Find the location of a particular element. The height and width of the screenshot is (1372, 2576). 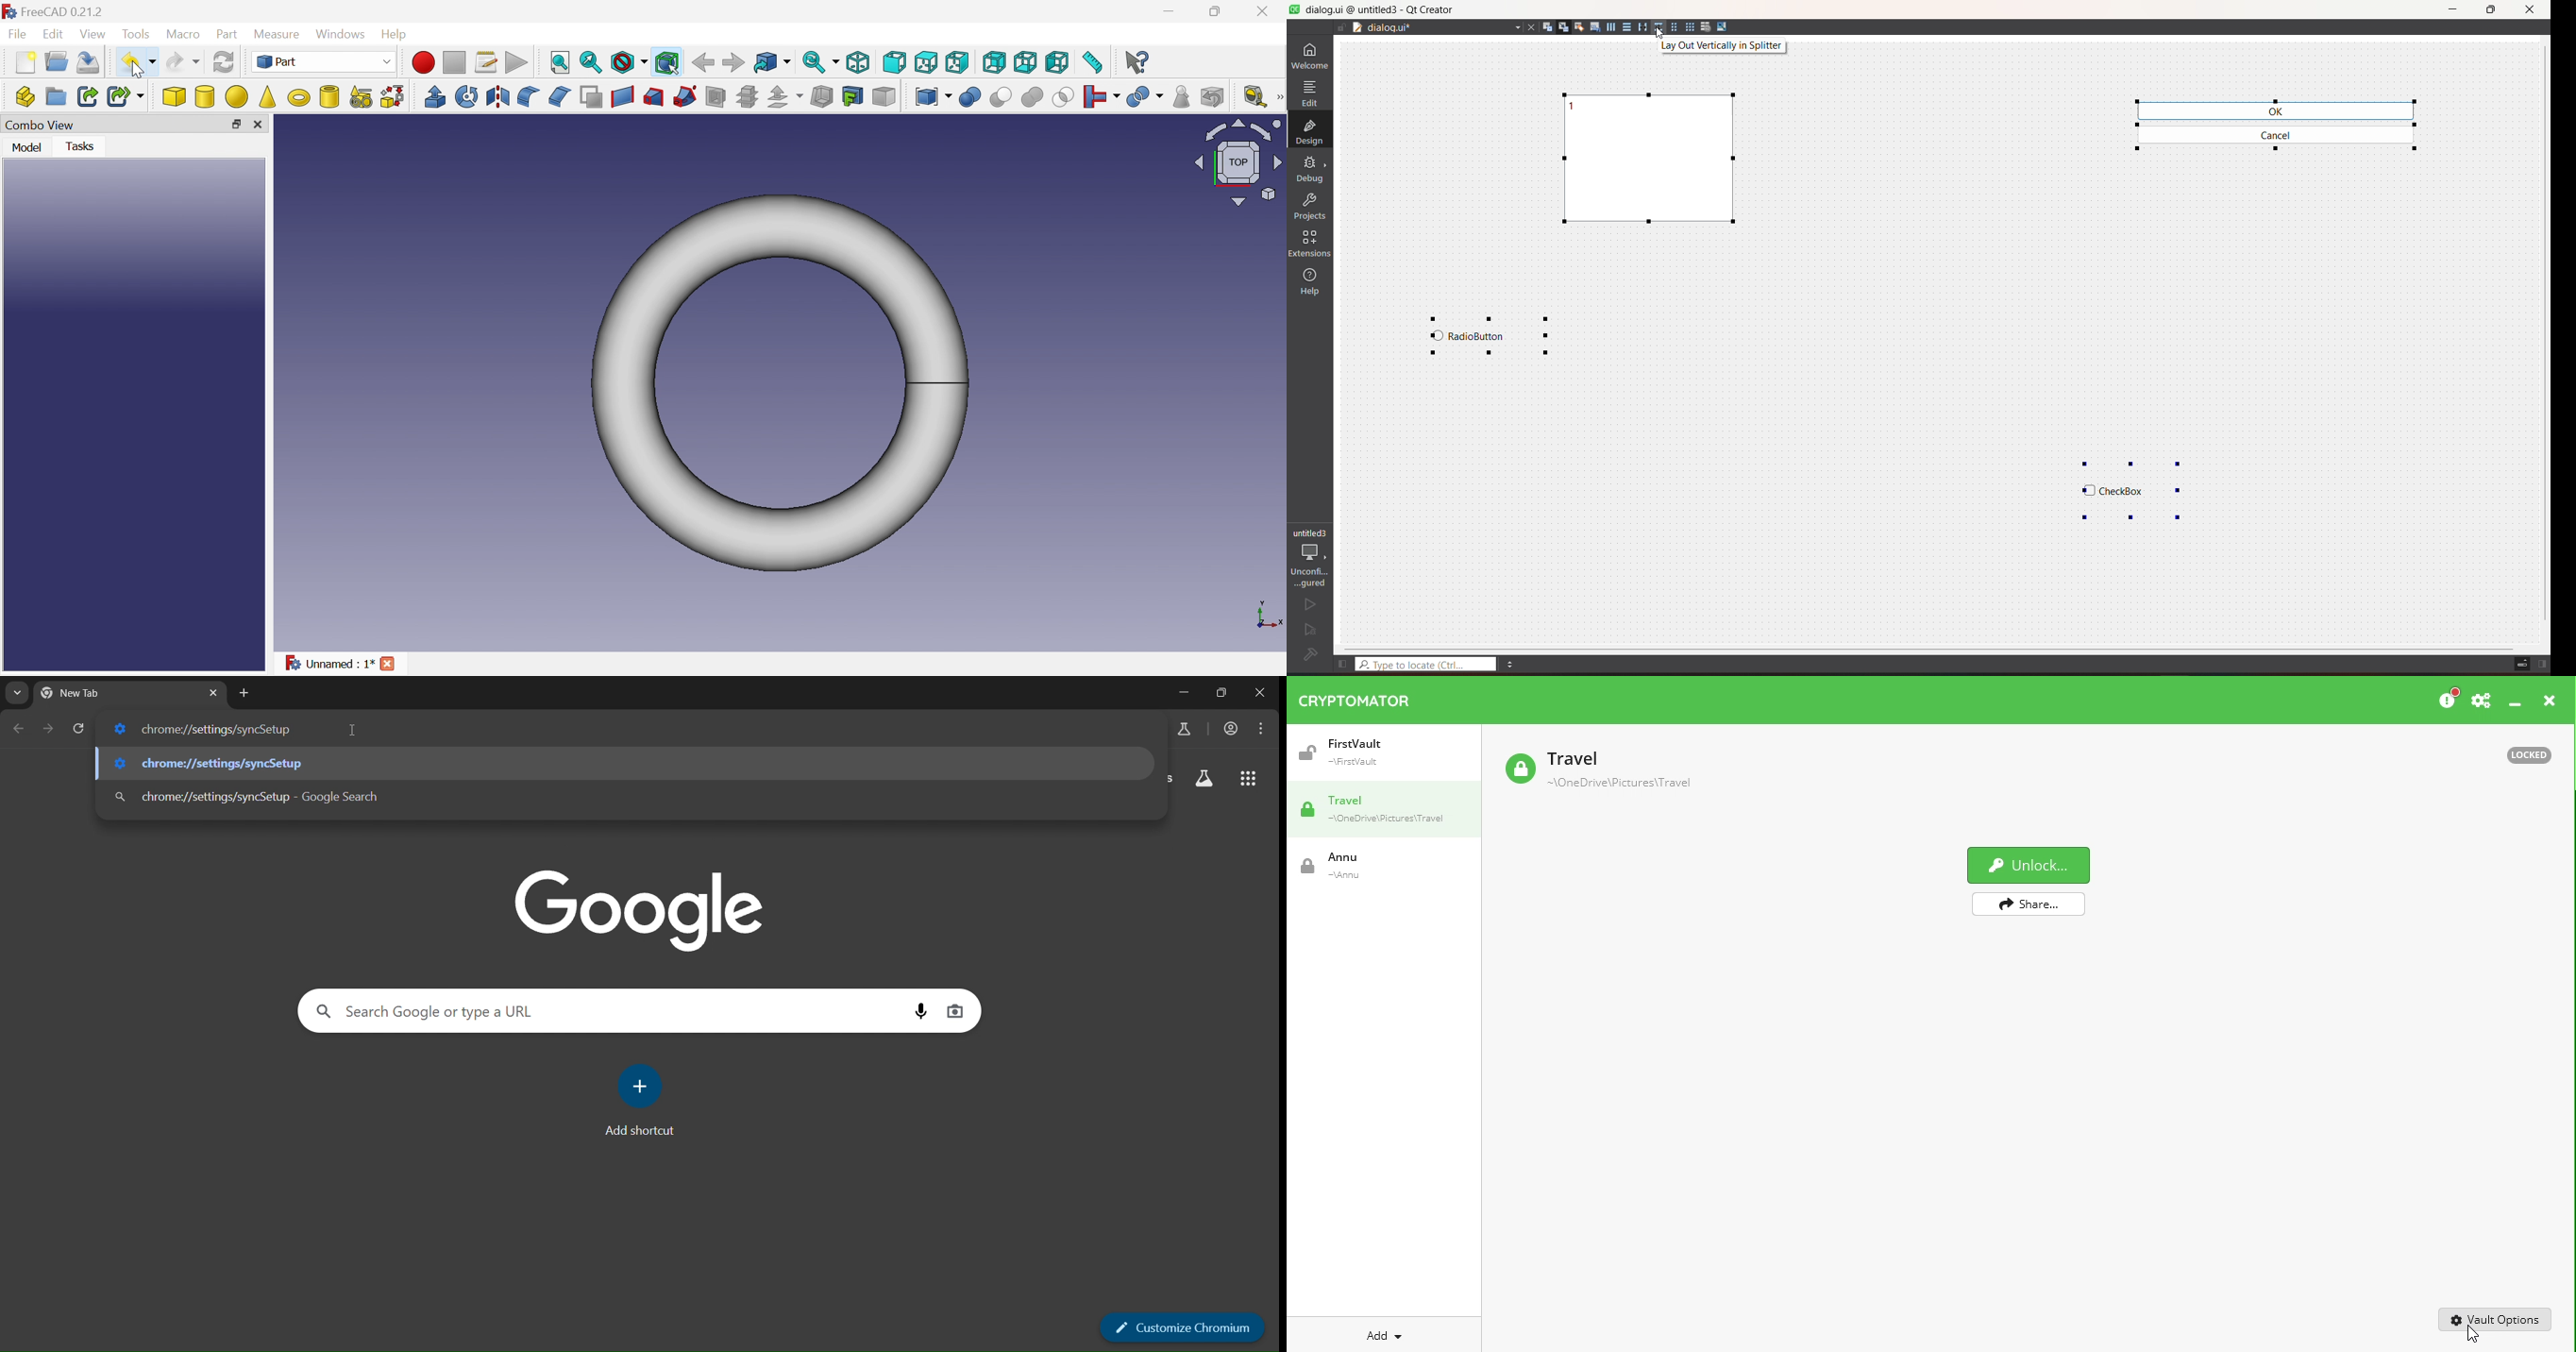

Cone is located at coordinates (268, 98).